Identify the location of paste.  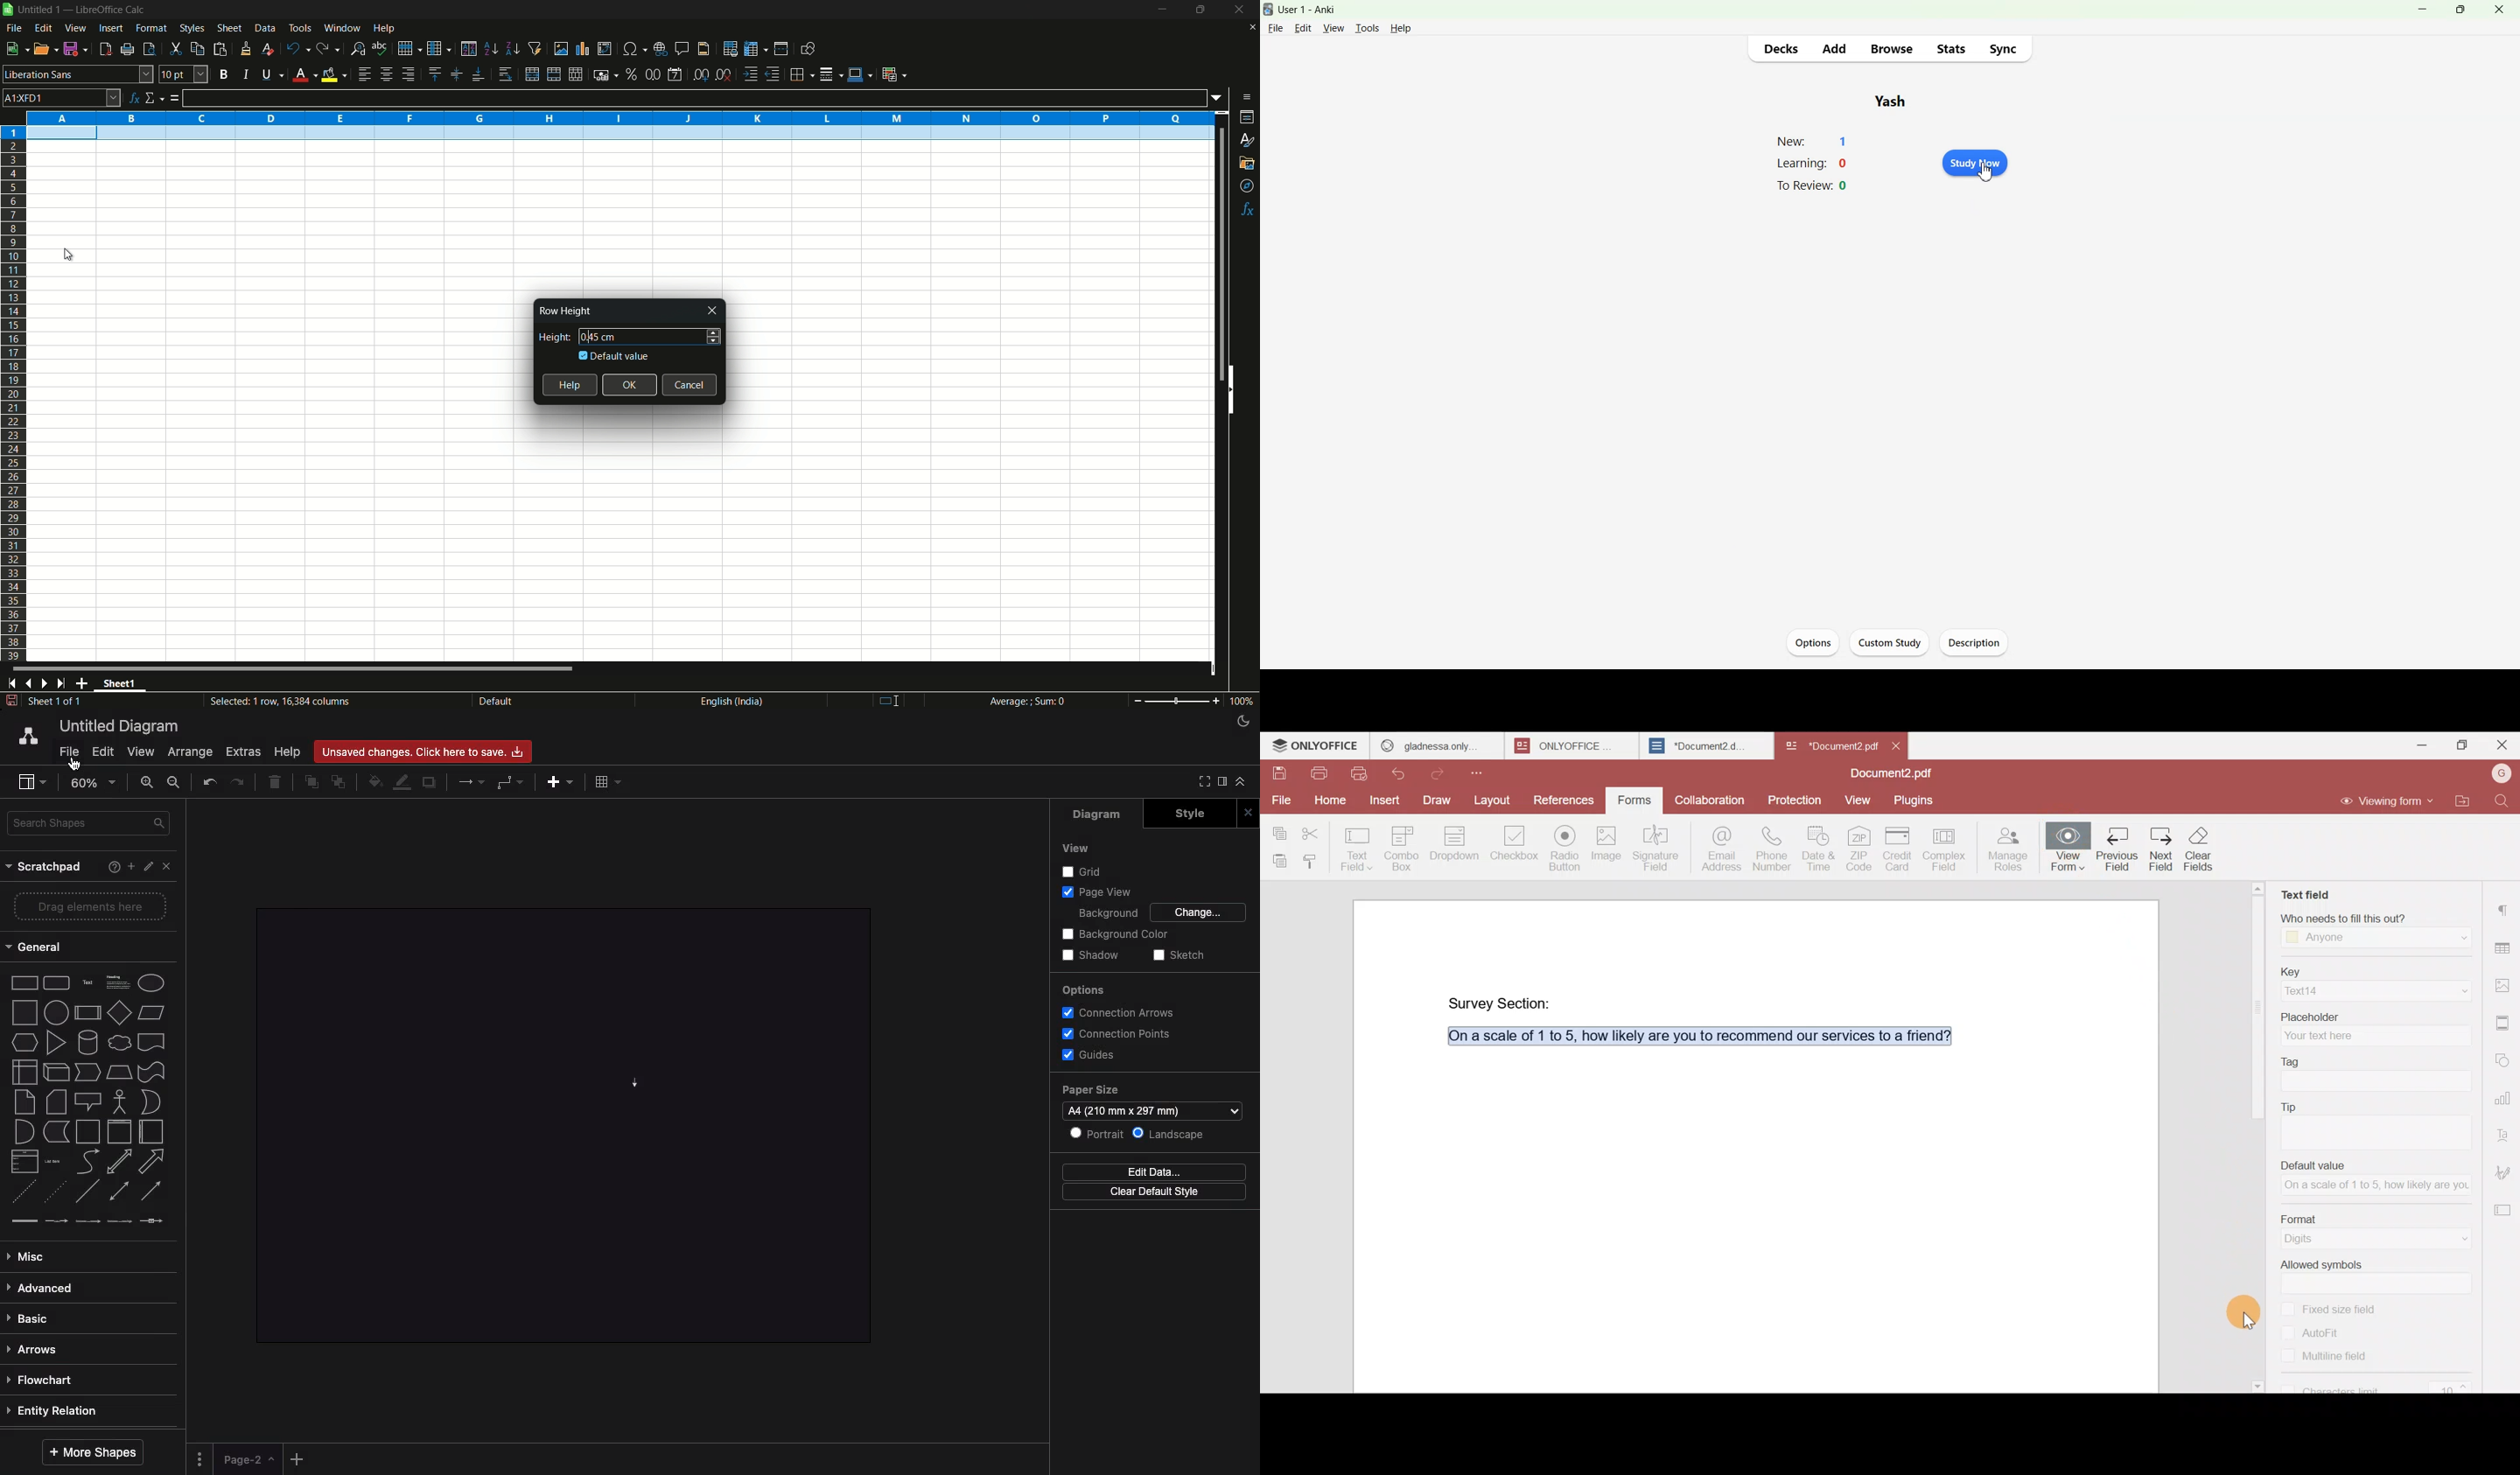
(220, 49).